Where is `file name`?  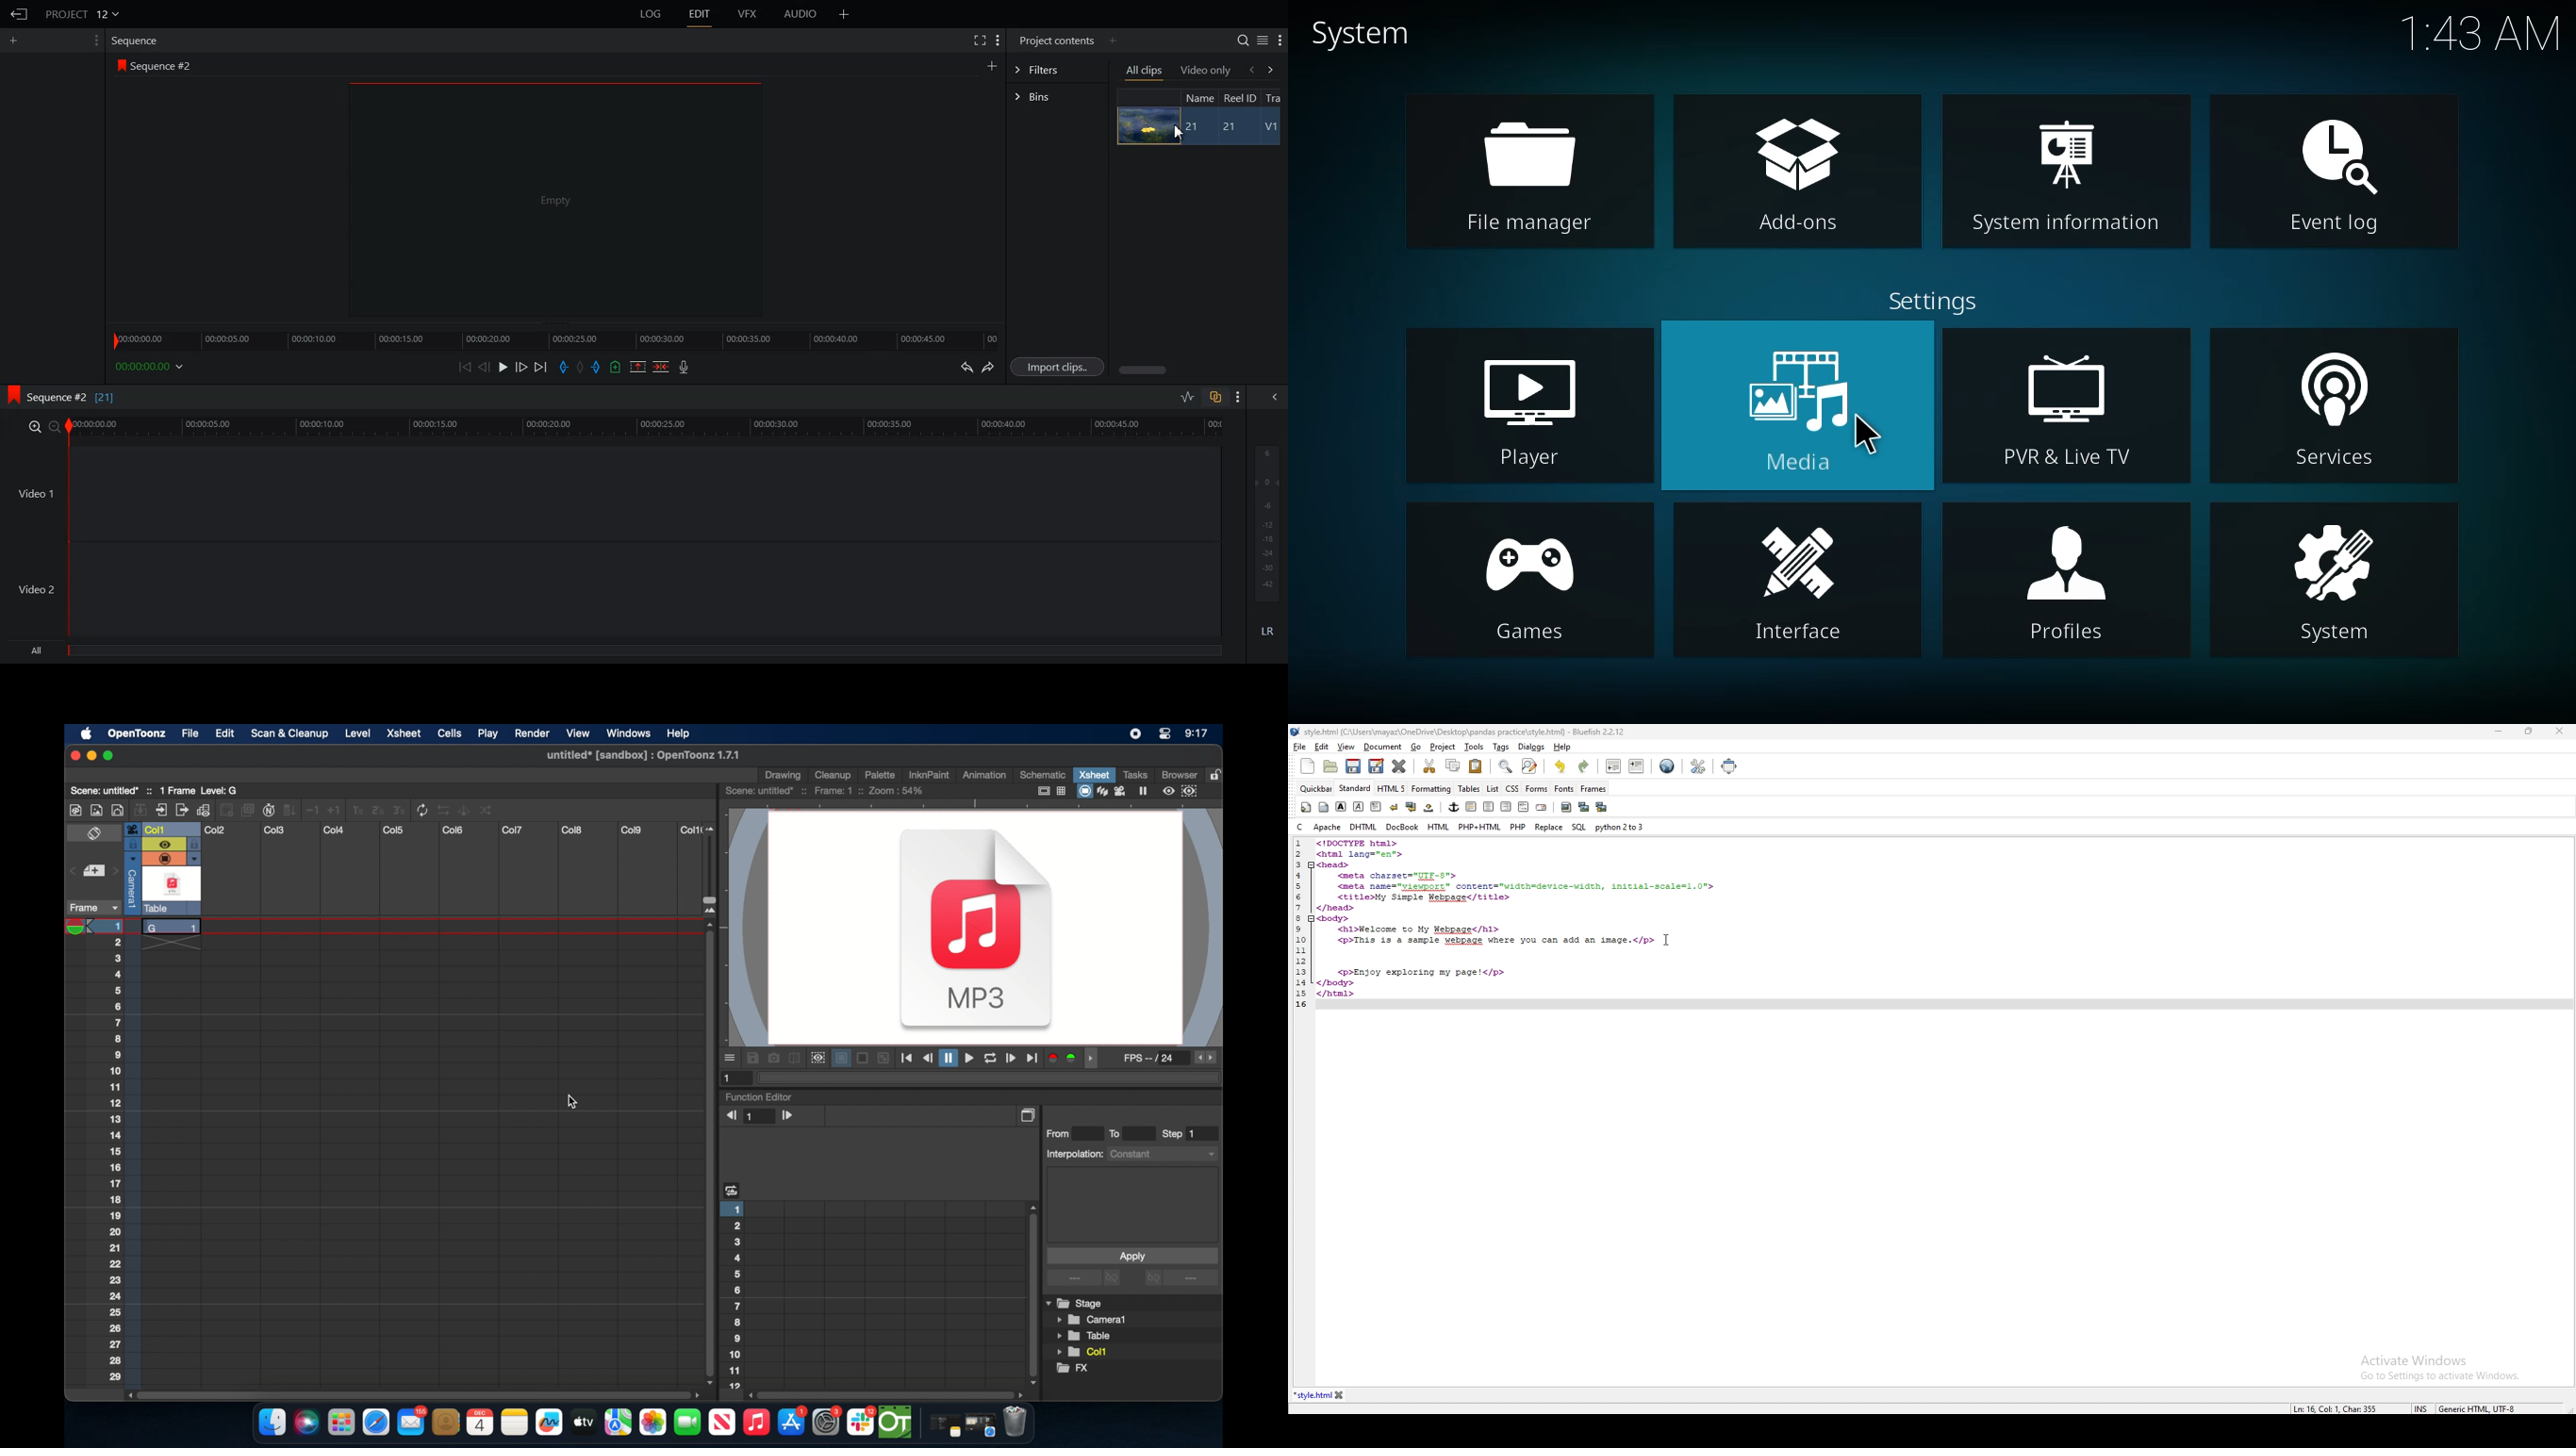
file name is located at coordinates (640, 756).